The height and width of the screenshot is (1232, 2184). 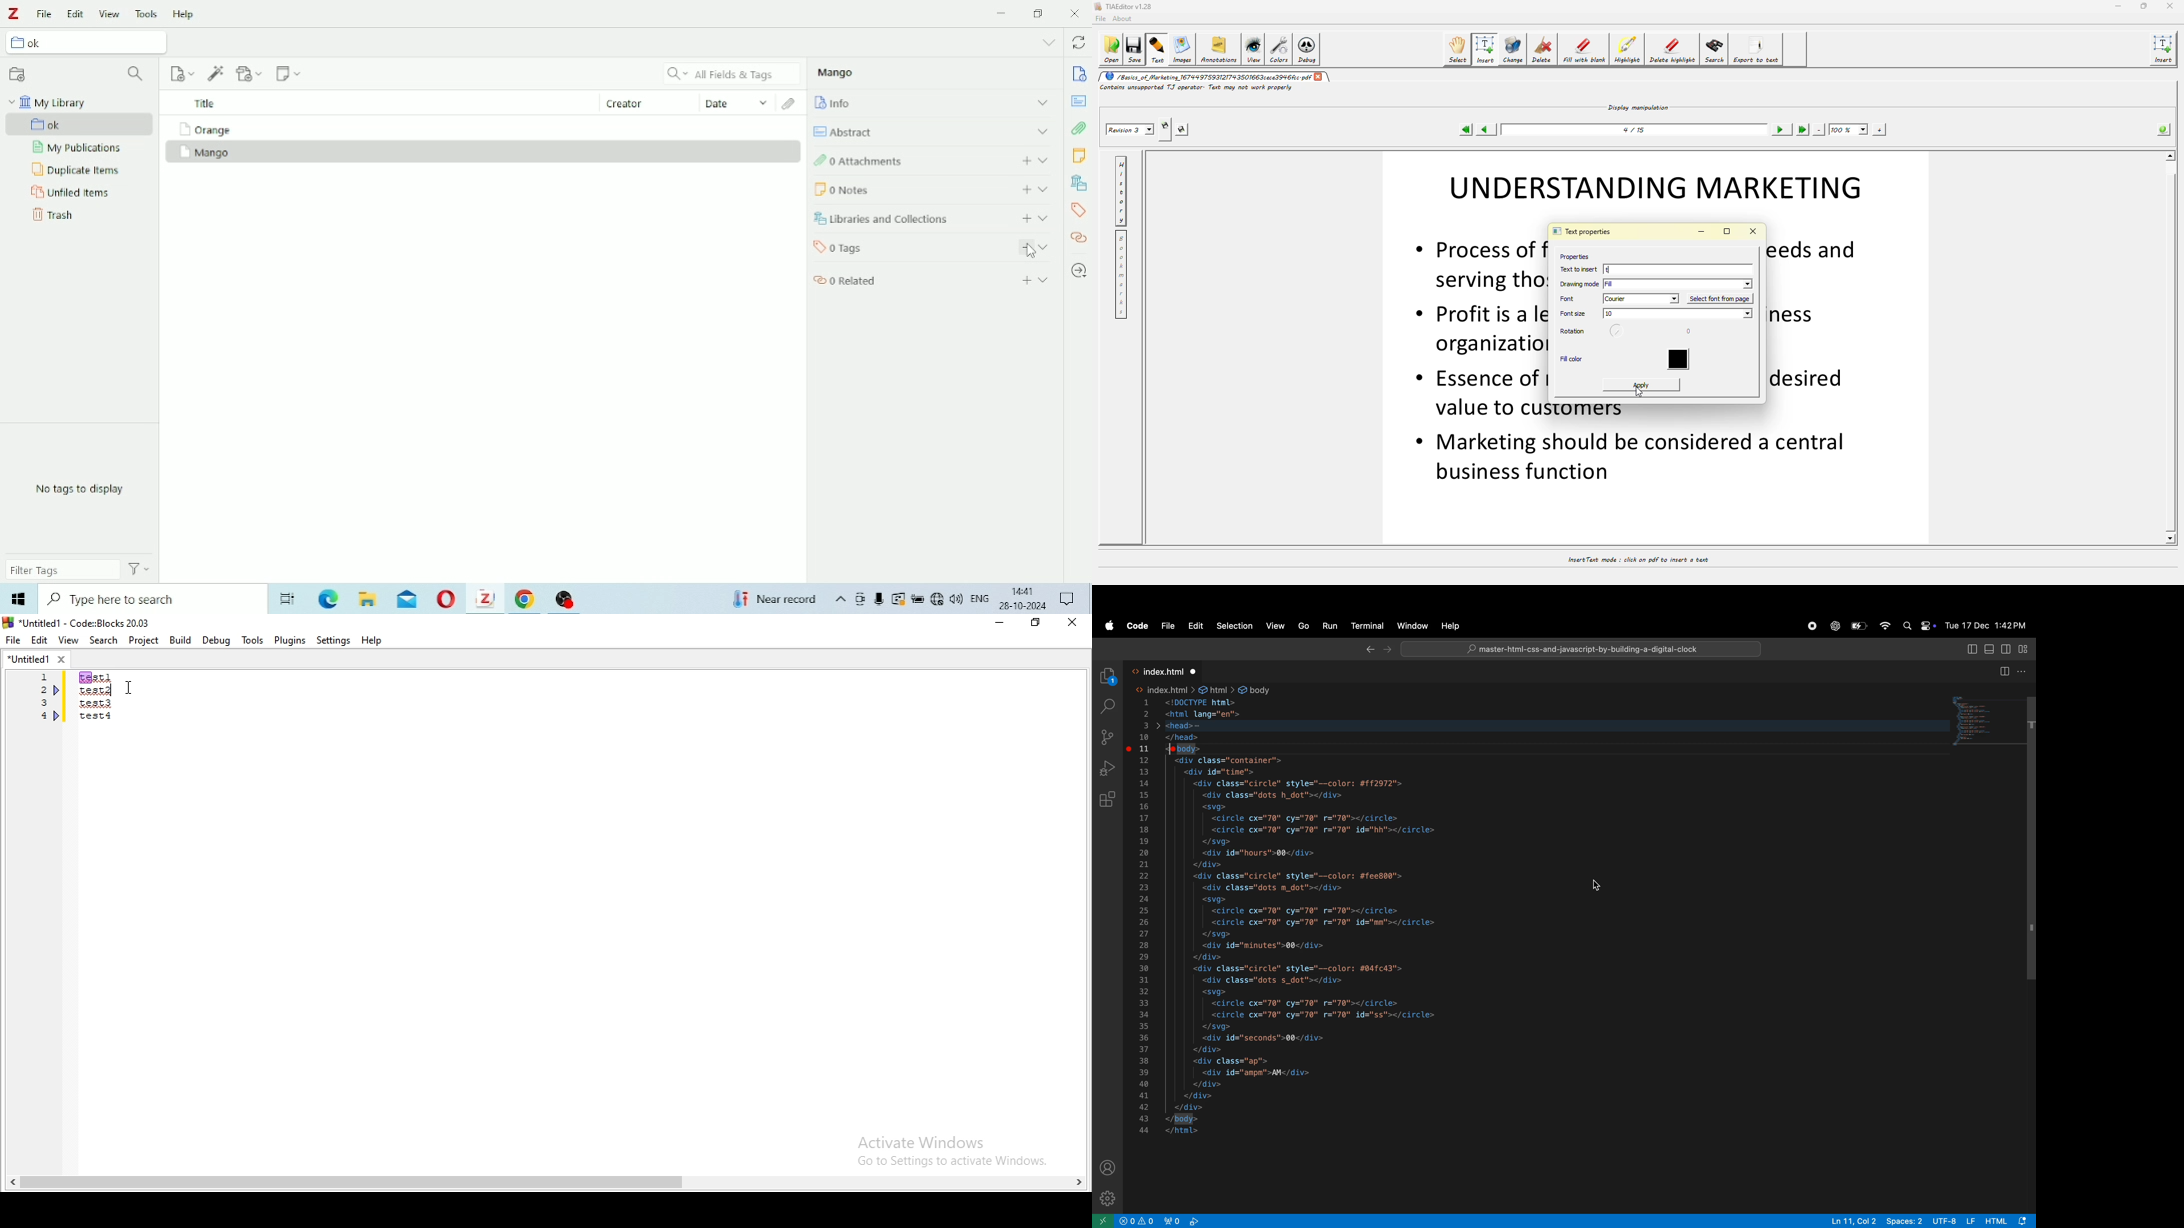 What do you see at coordinates (1812, 626) in the screenshot?
I see `record` at bounding box center [1812, 626].